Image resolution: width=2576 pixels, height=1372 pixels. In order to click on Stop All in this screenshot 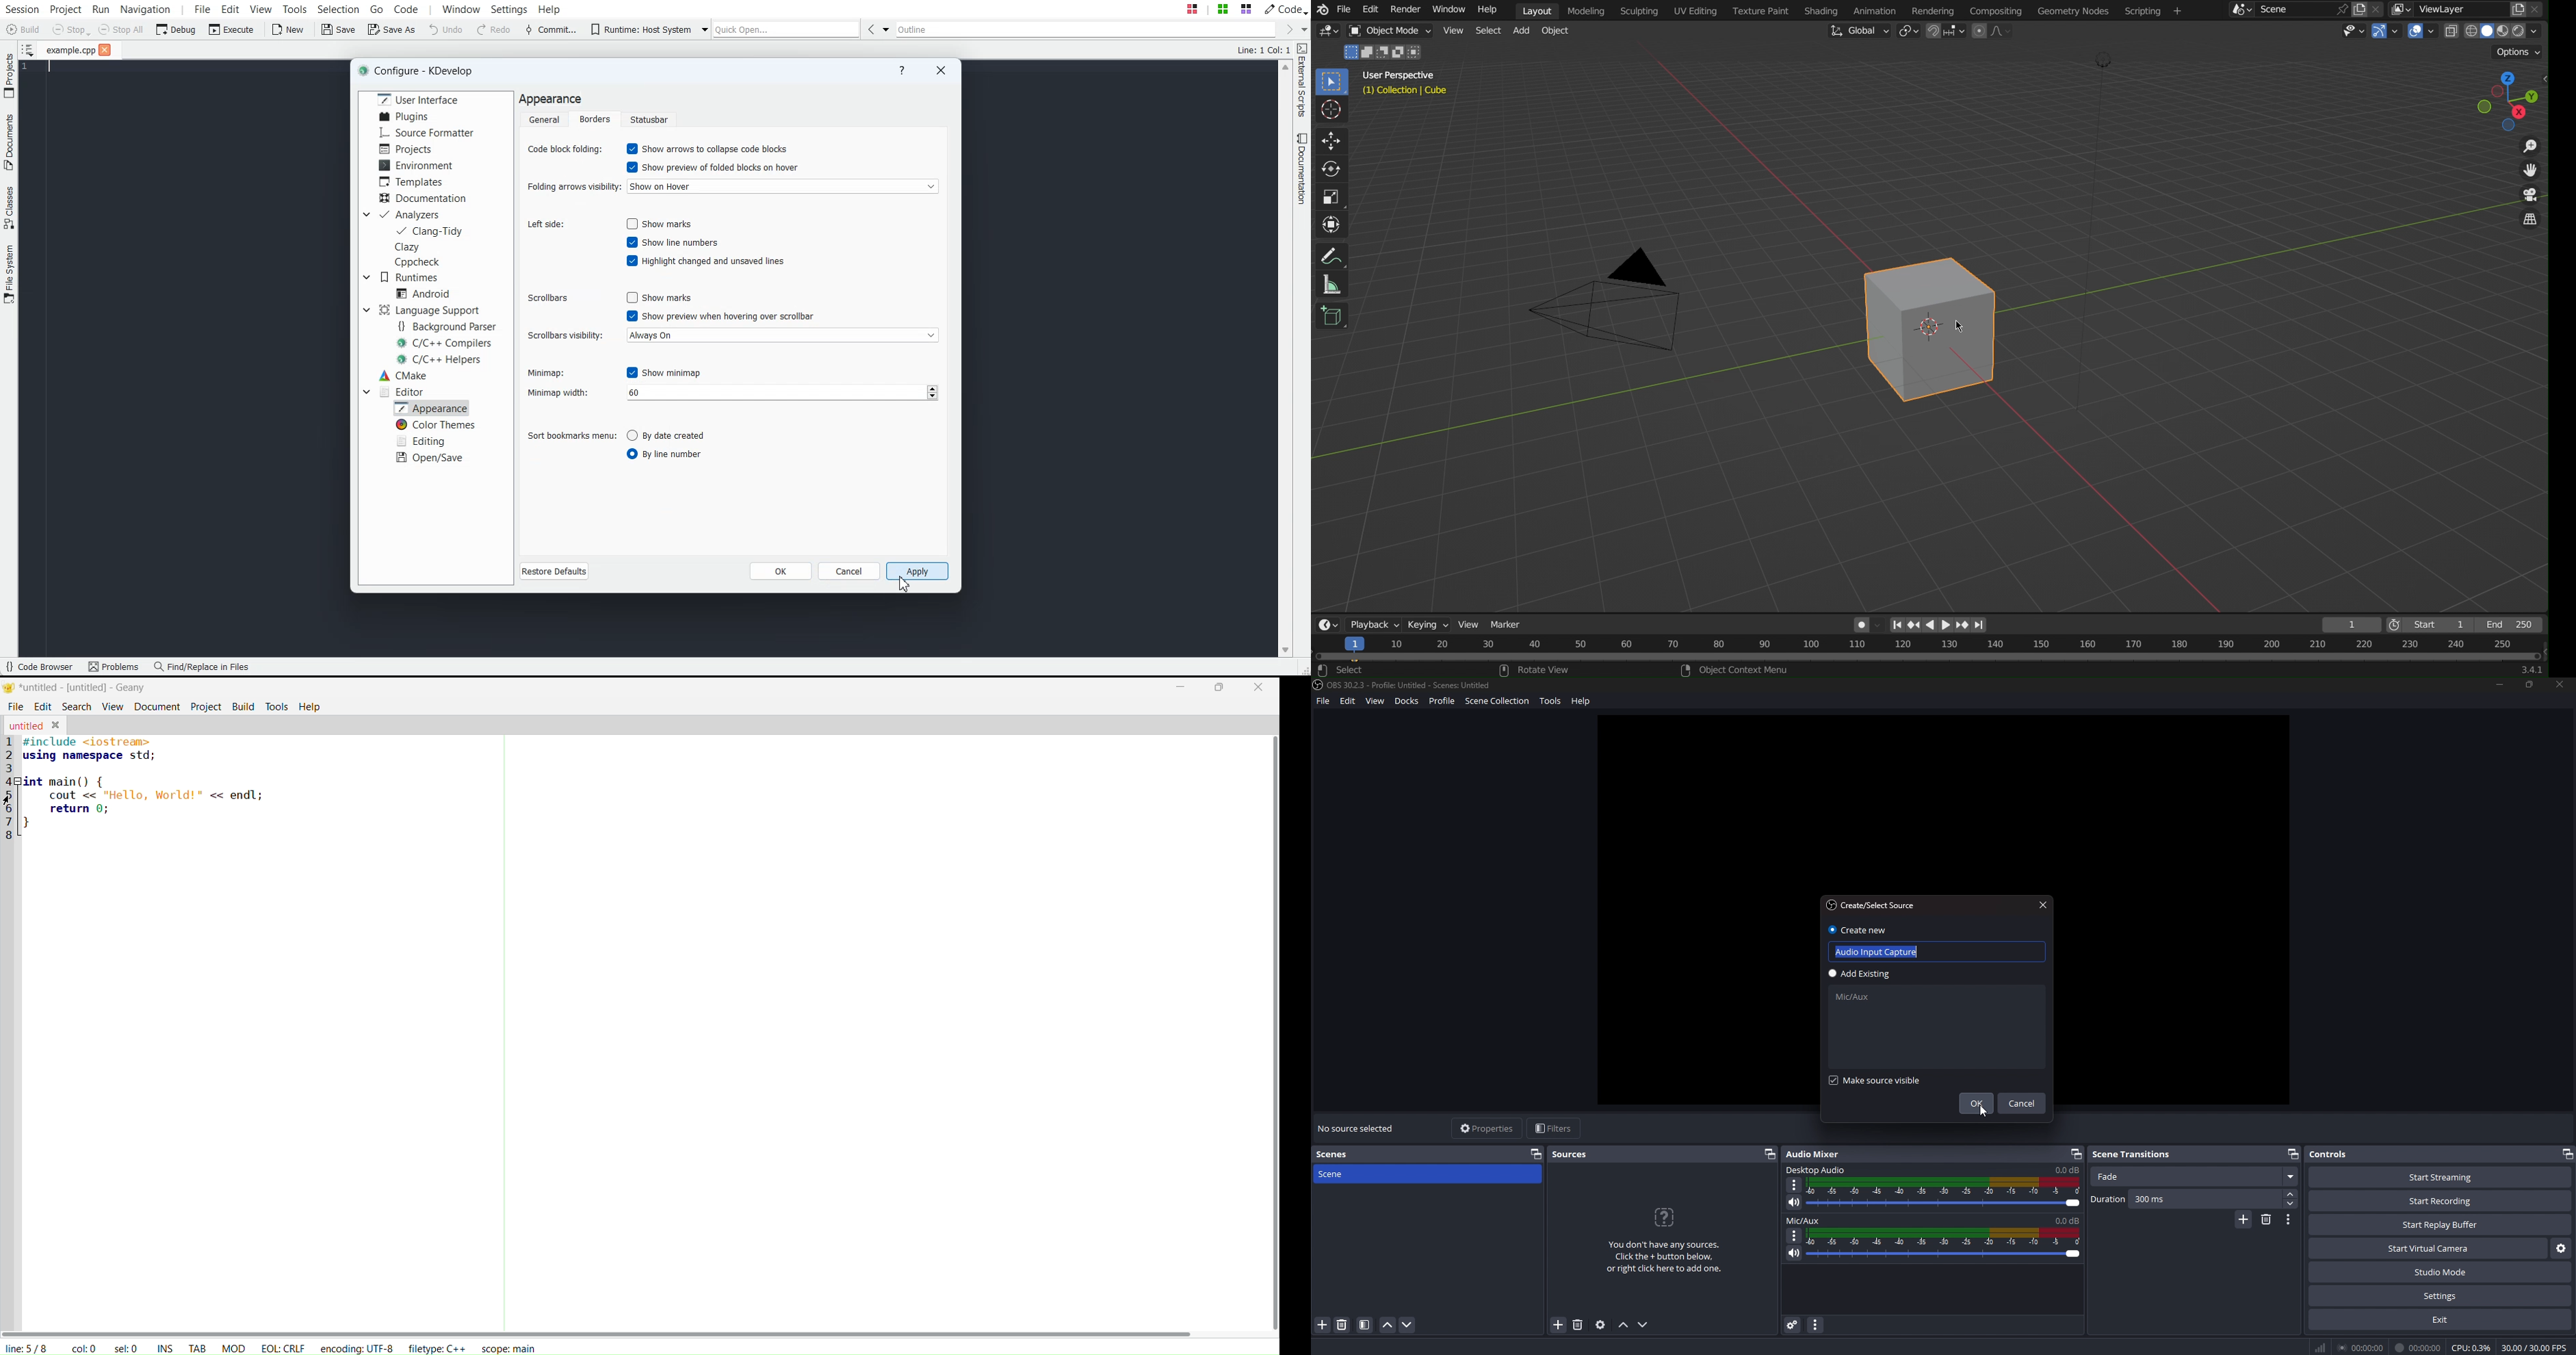, I will do `click(120, 29)`.